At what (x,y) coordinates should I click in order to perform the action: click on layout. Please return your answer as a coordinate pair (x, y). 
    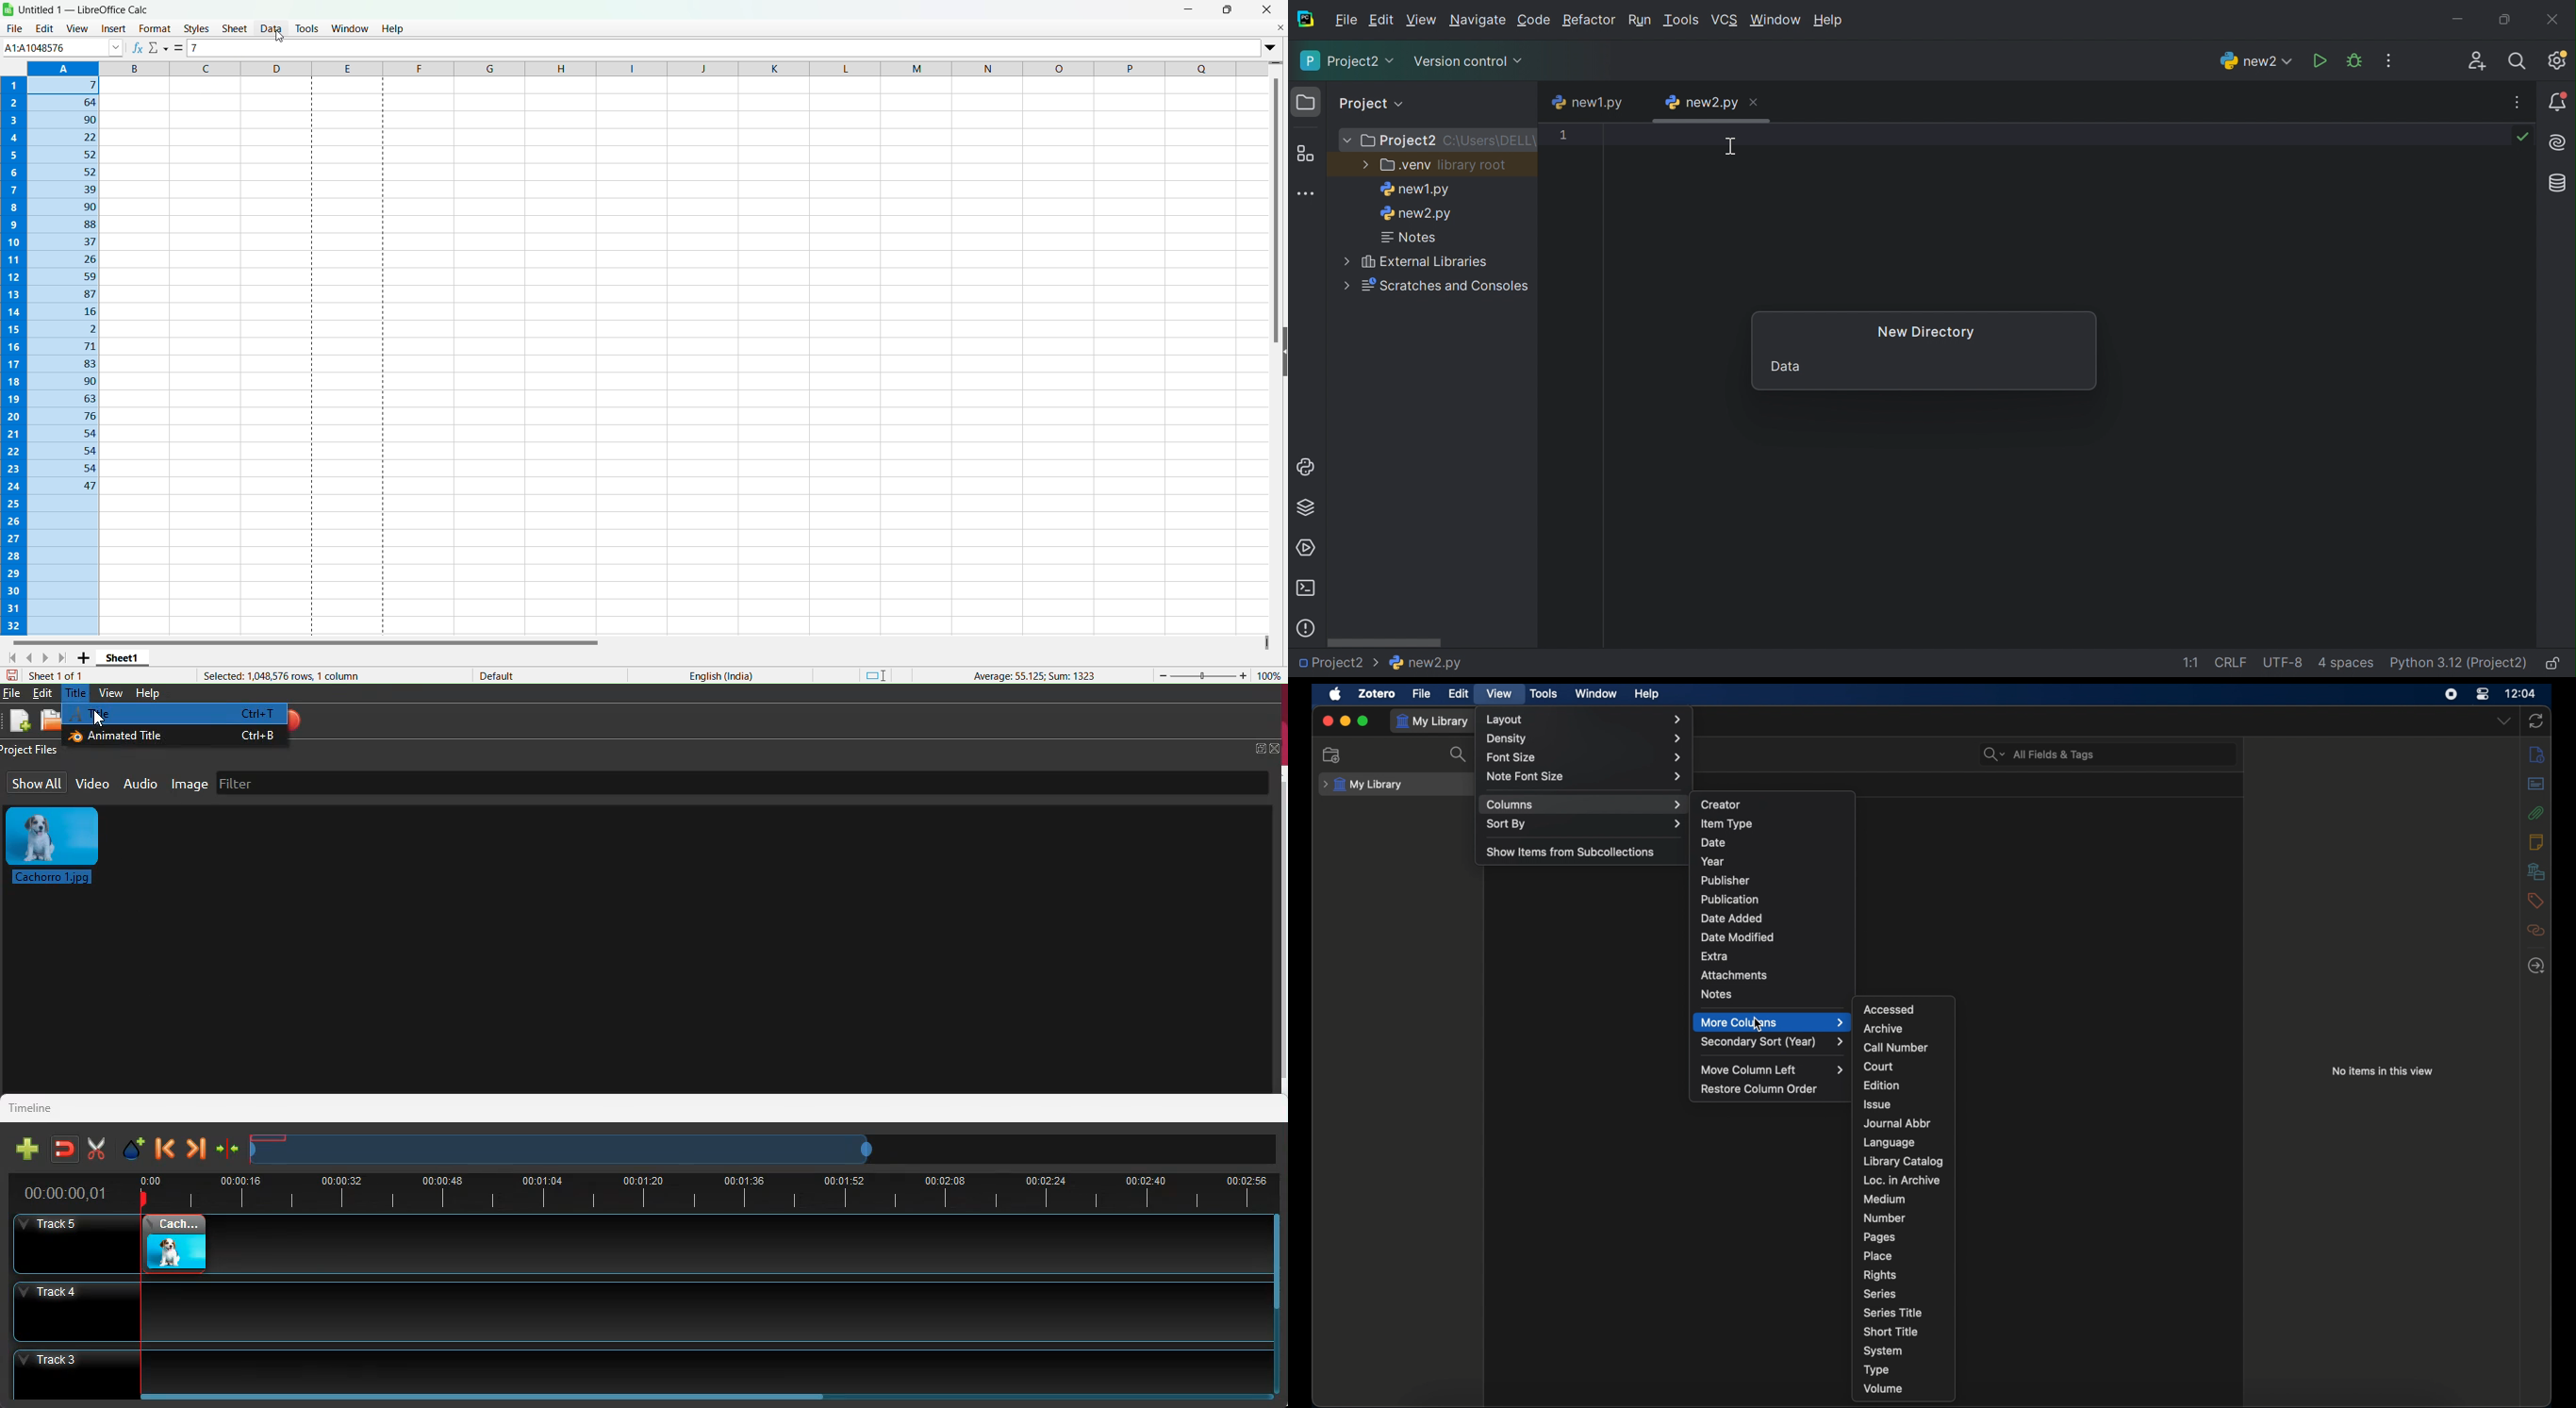
    Looking at the image, I should click on (1586, 718).